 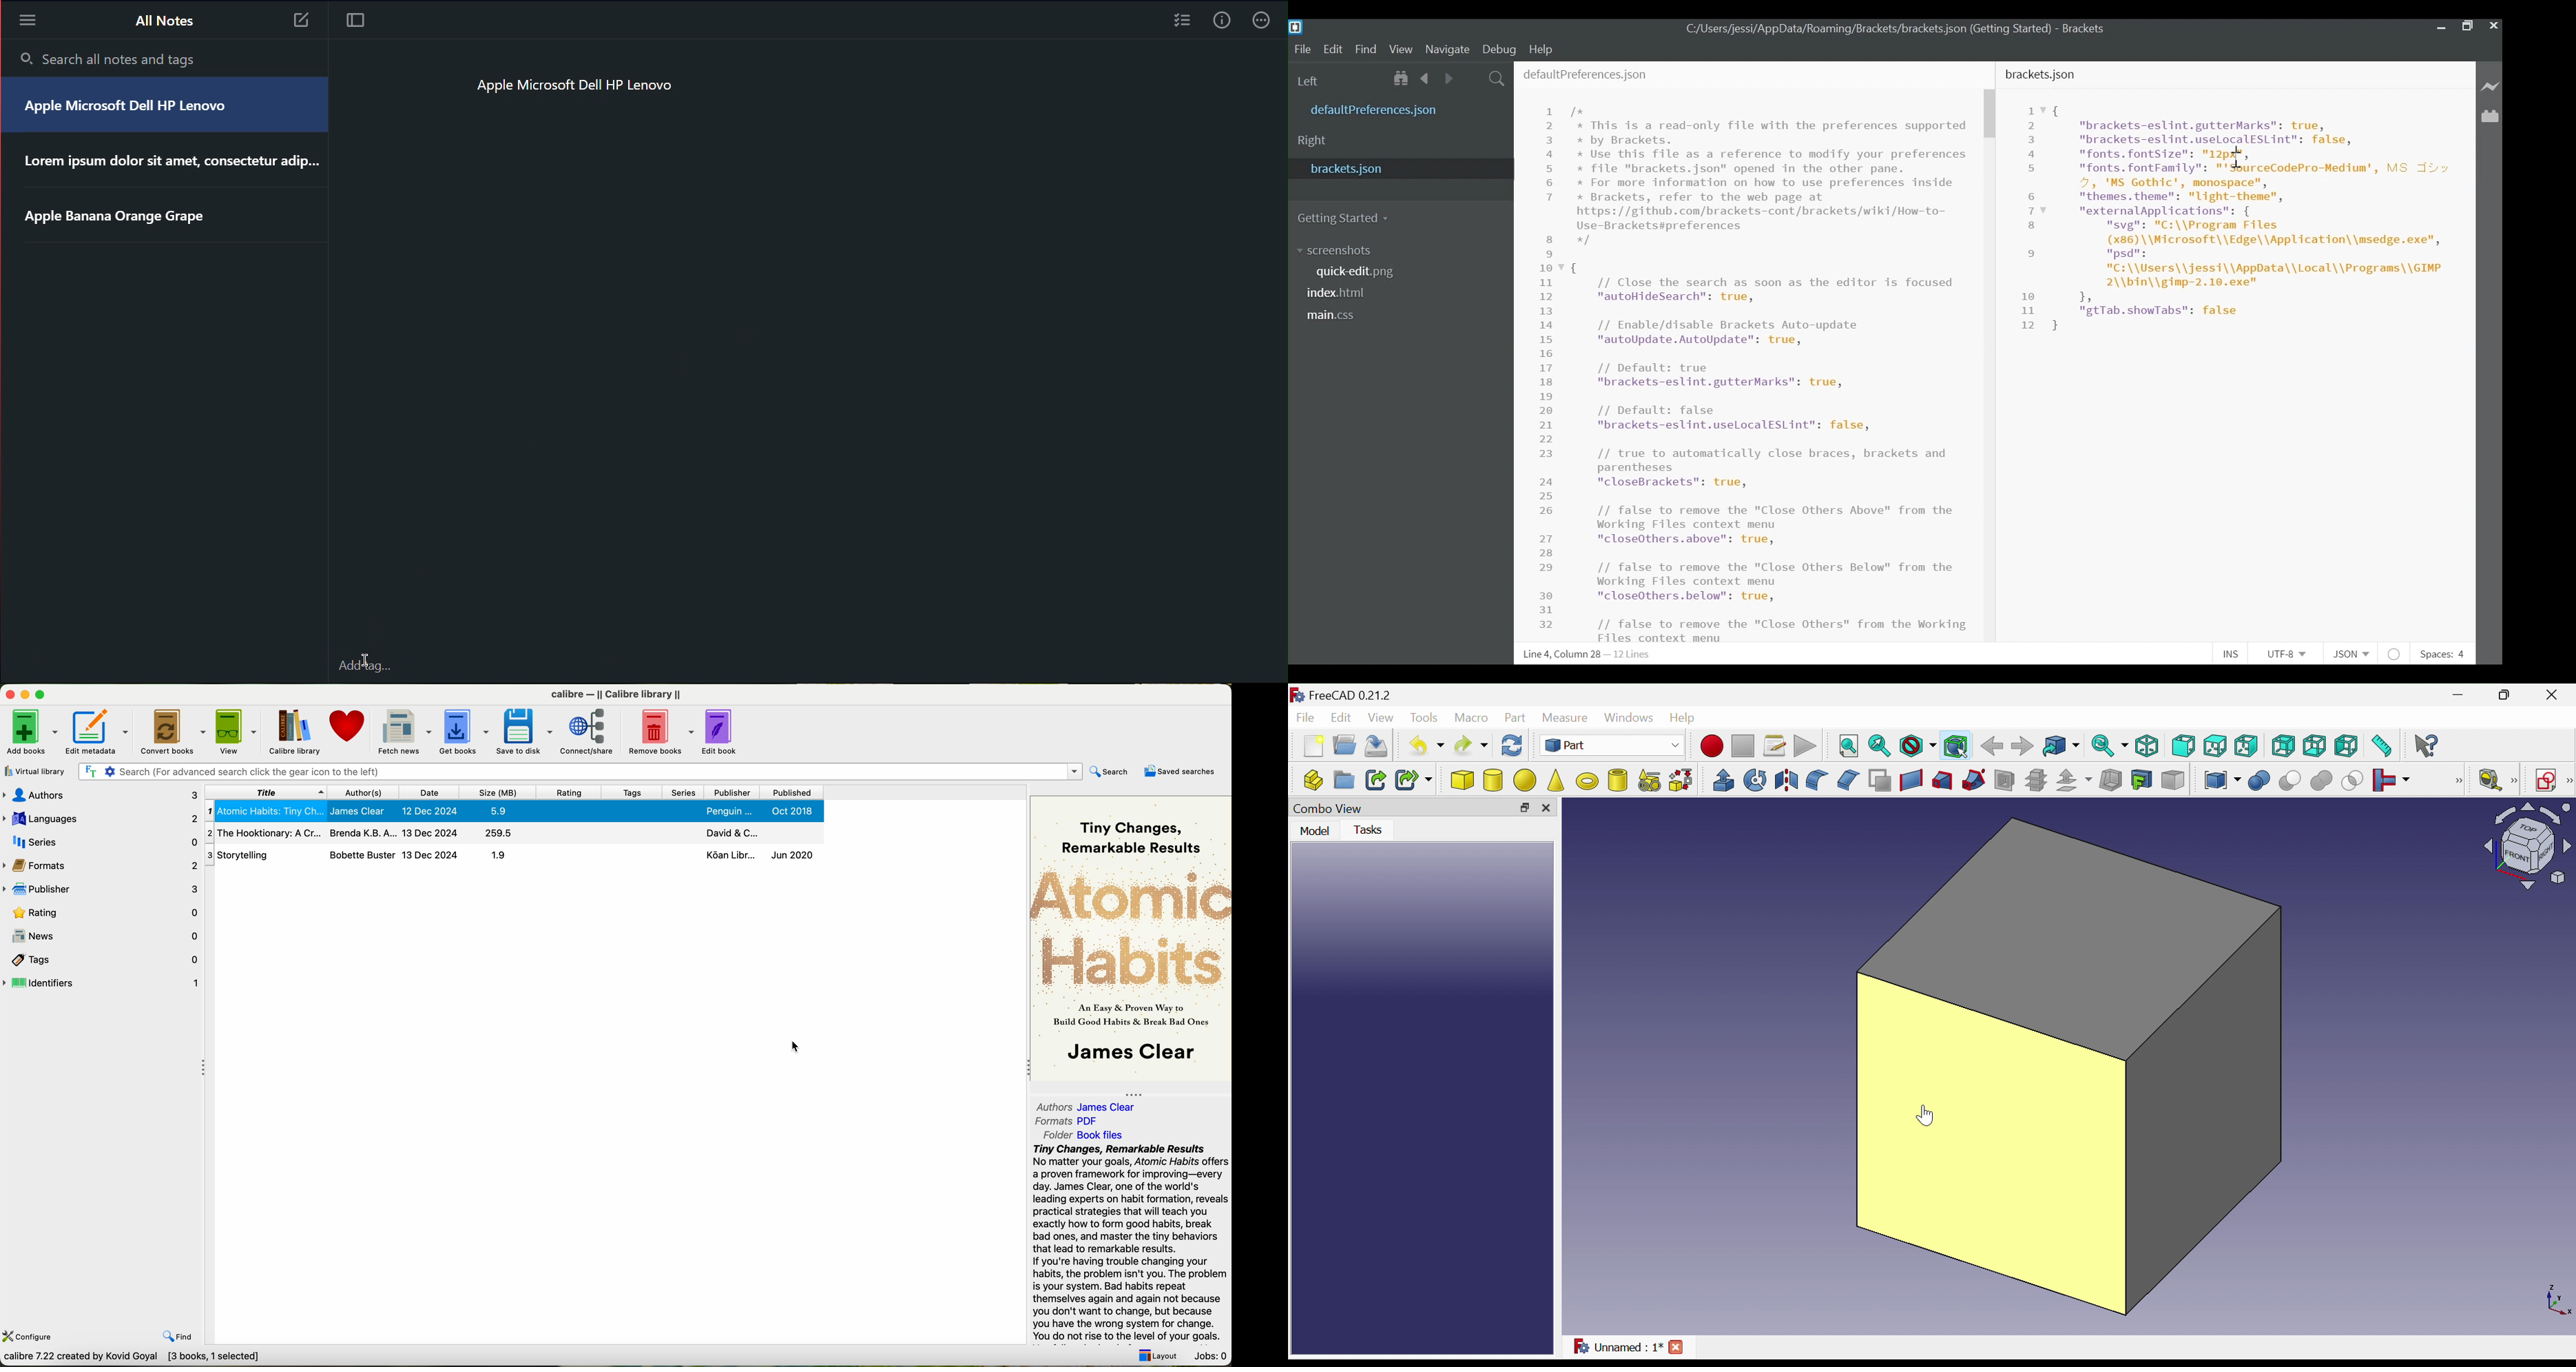 What do you see at coordinates (366, 668) in the screenshot?
I see `add Tags` at bounding box center [366, 668].